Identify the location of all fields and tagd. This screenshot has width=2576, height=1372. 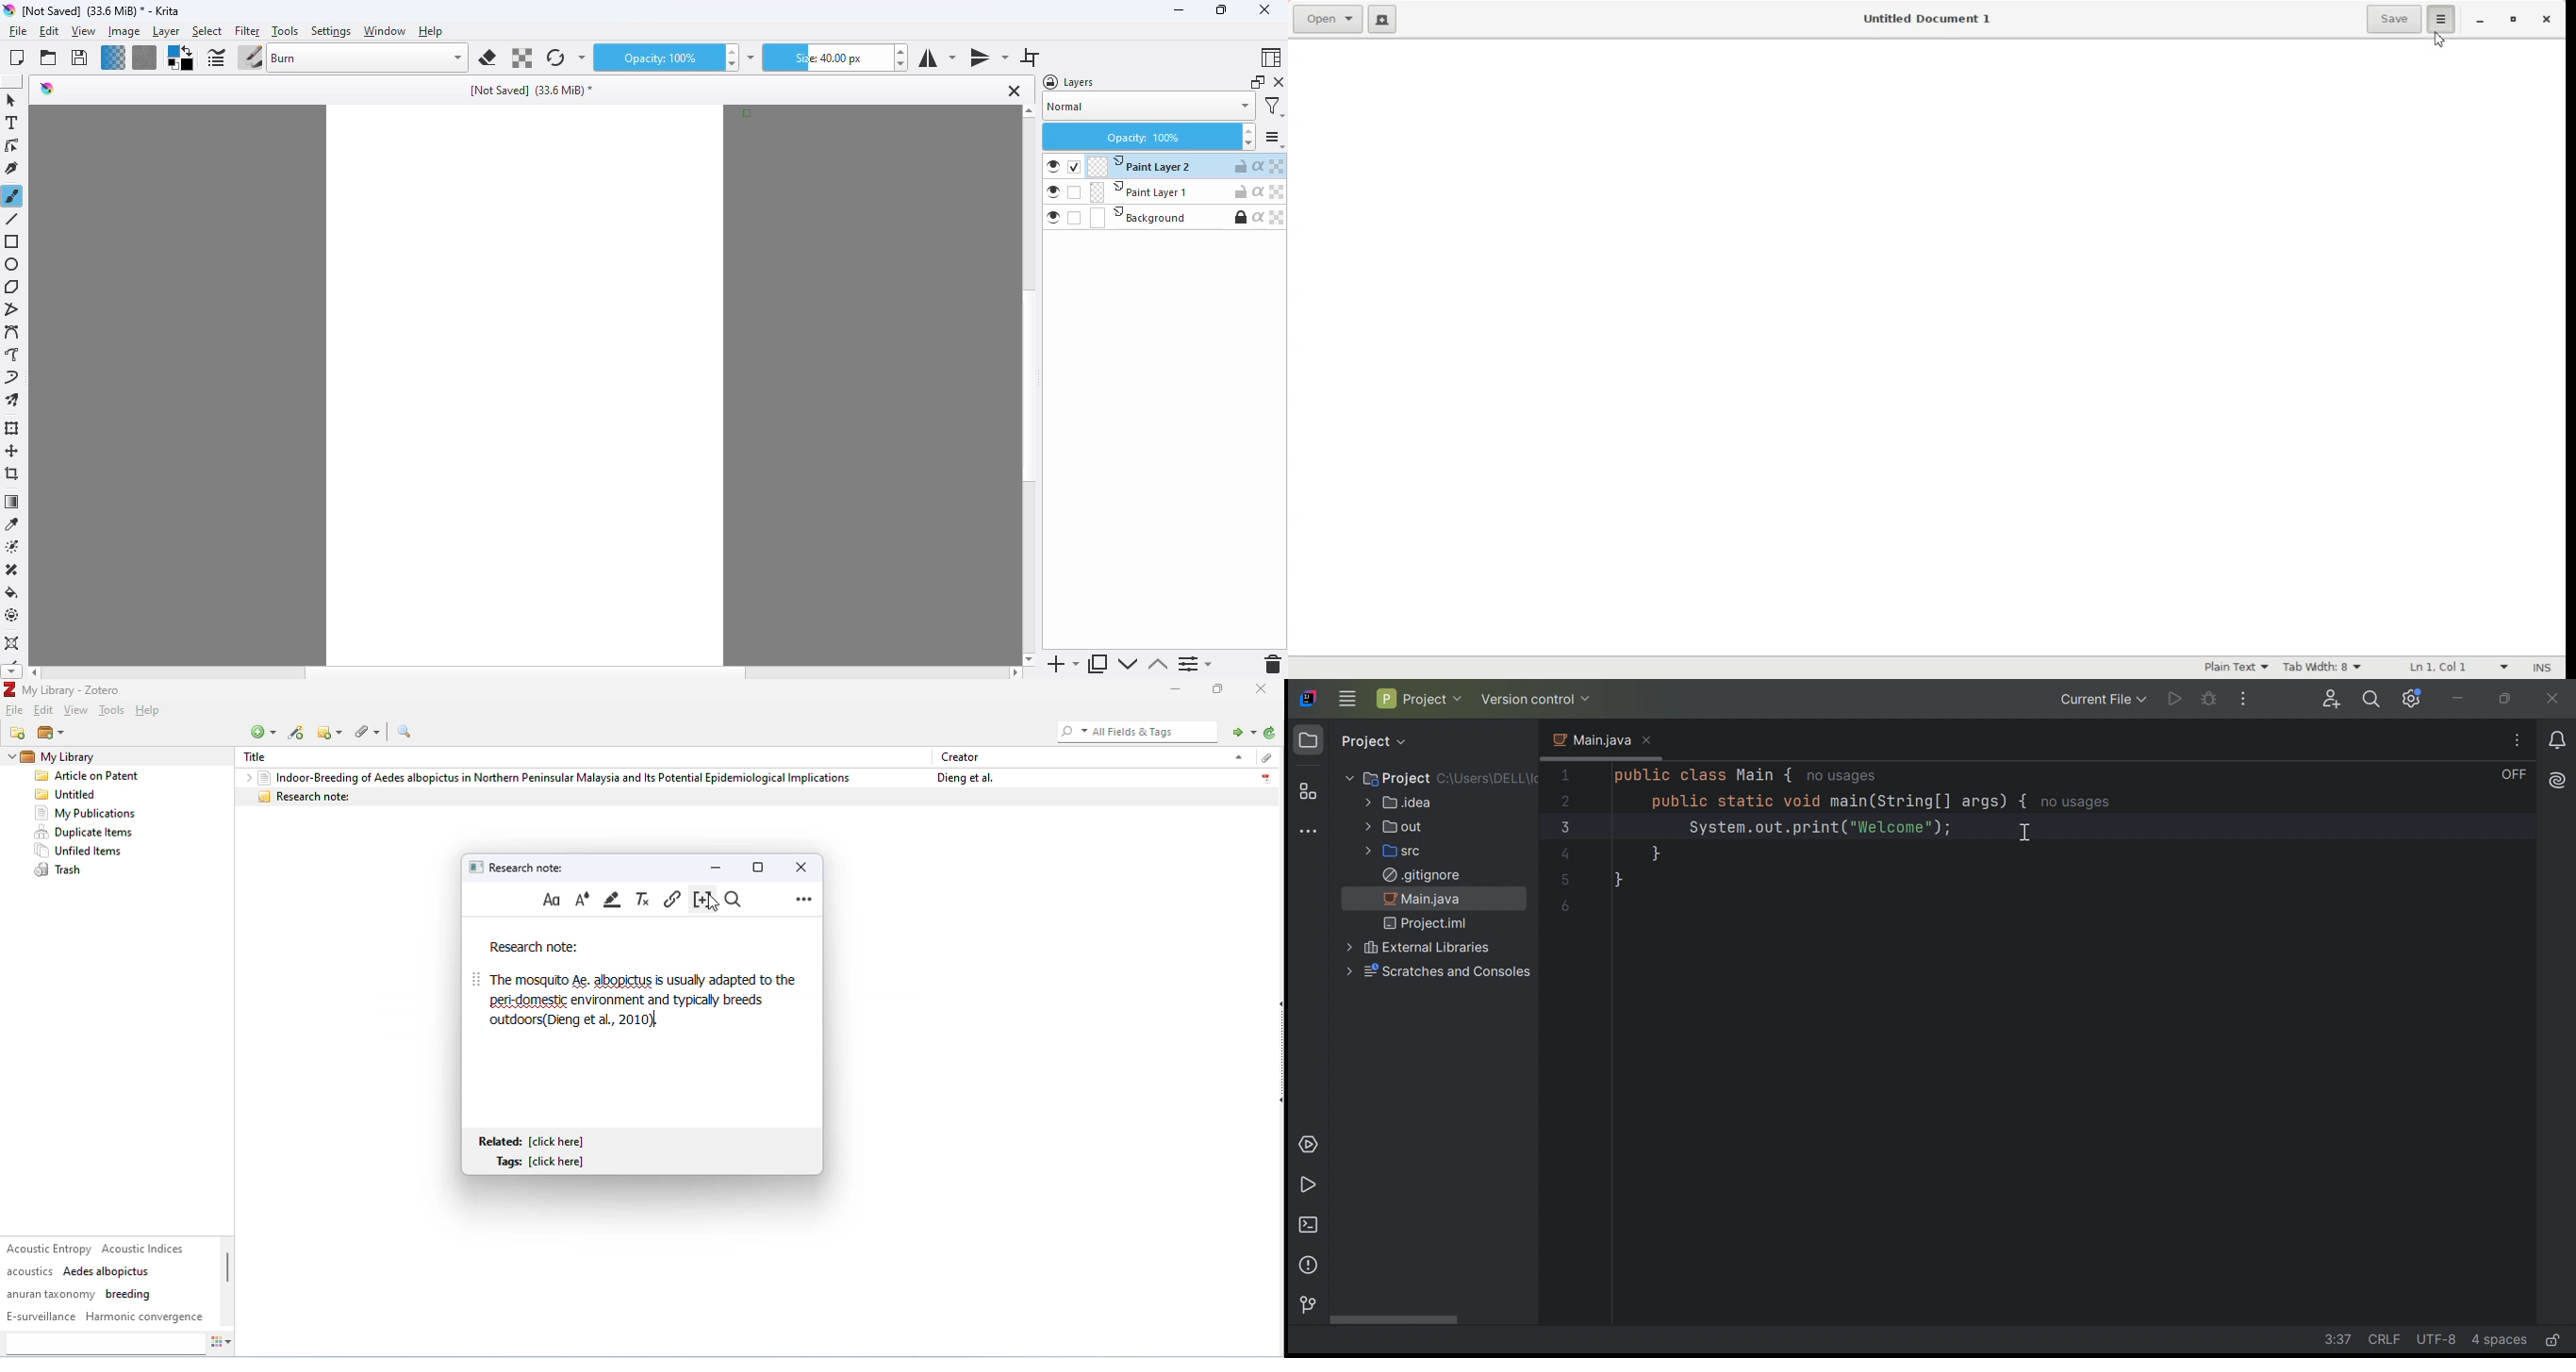
(1135, 731).